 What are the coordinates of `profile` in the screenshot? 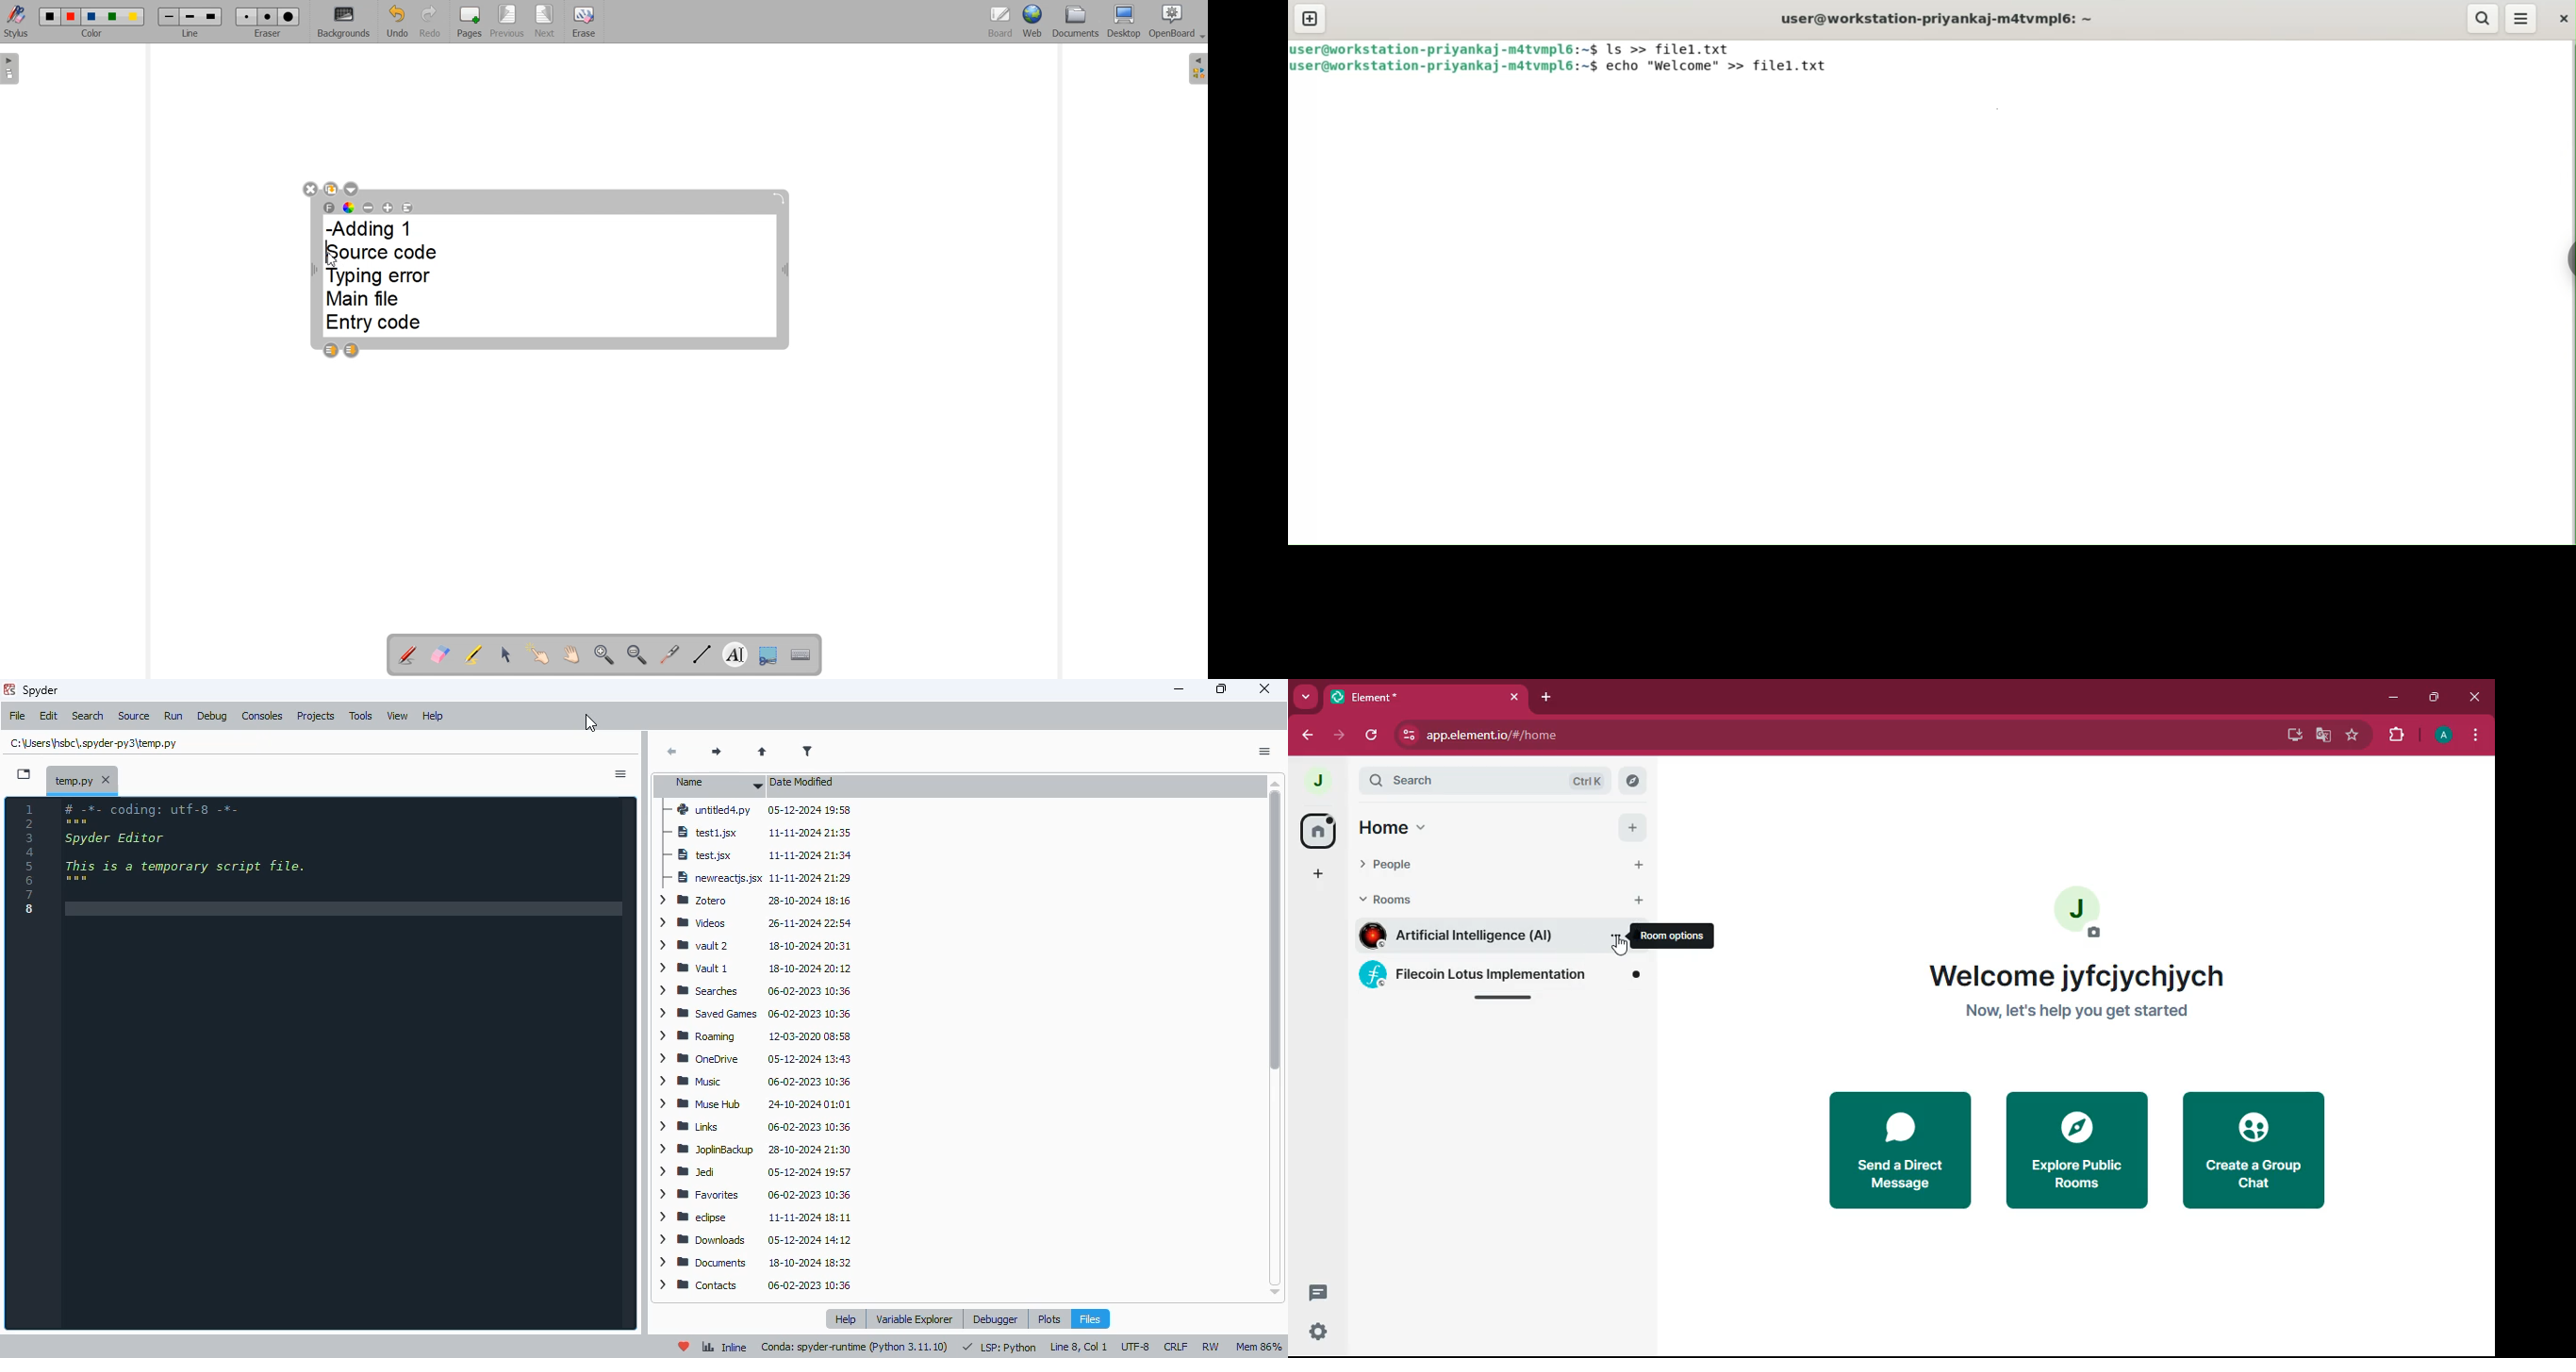 It's located at (2446, 736).